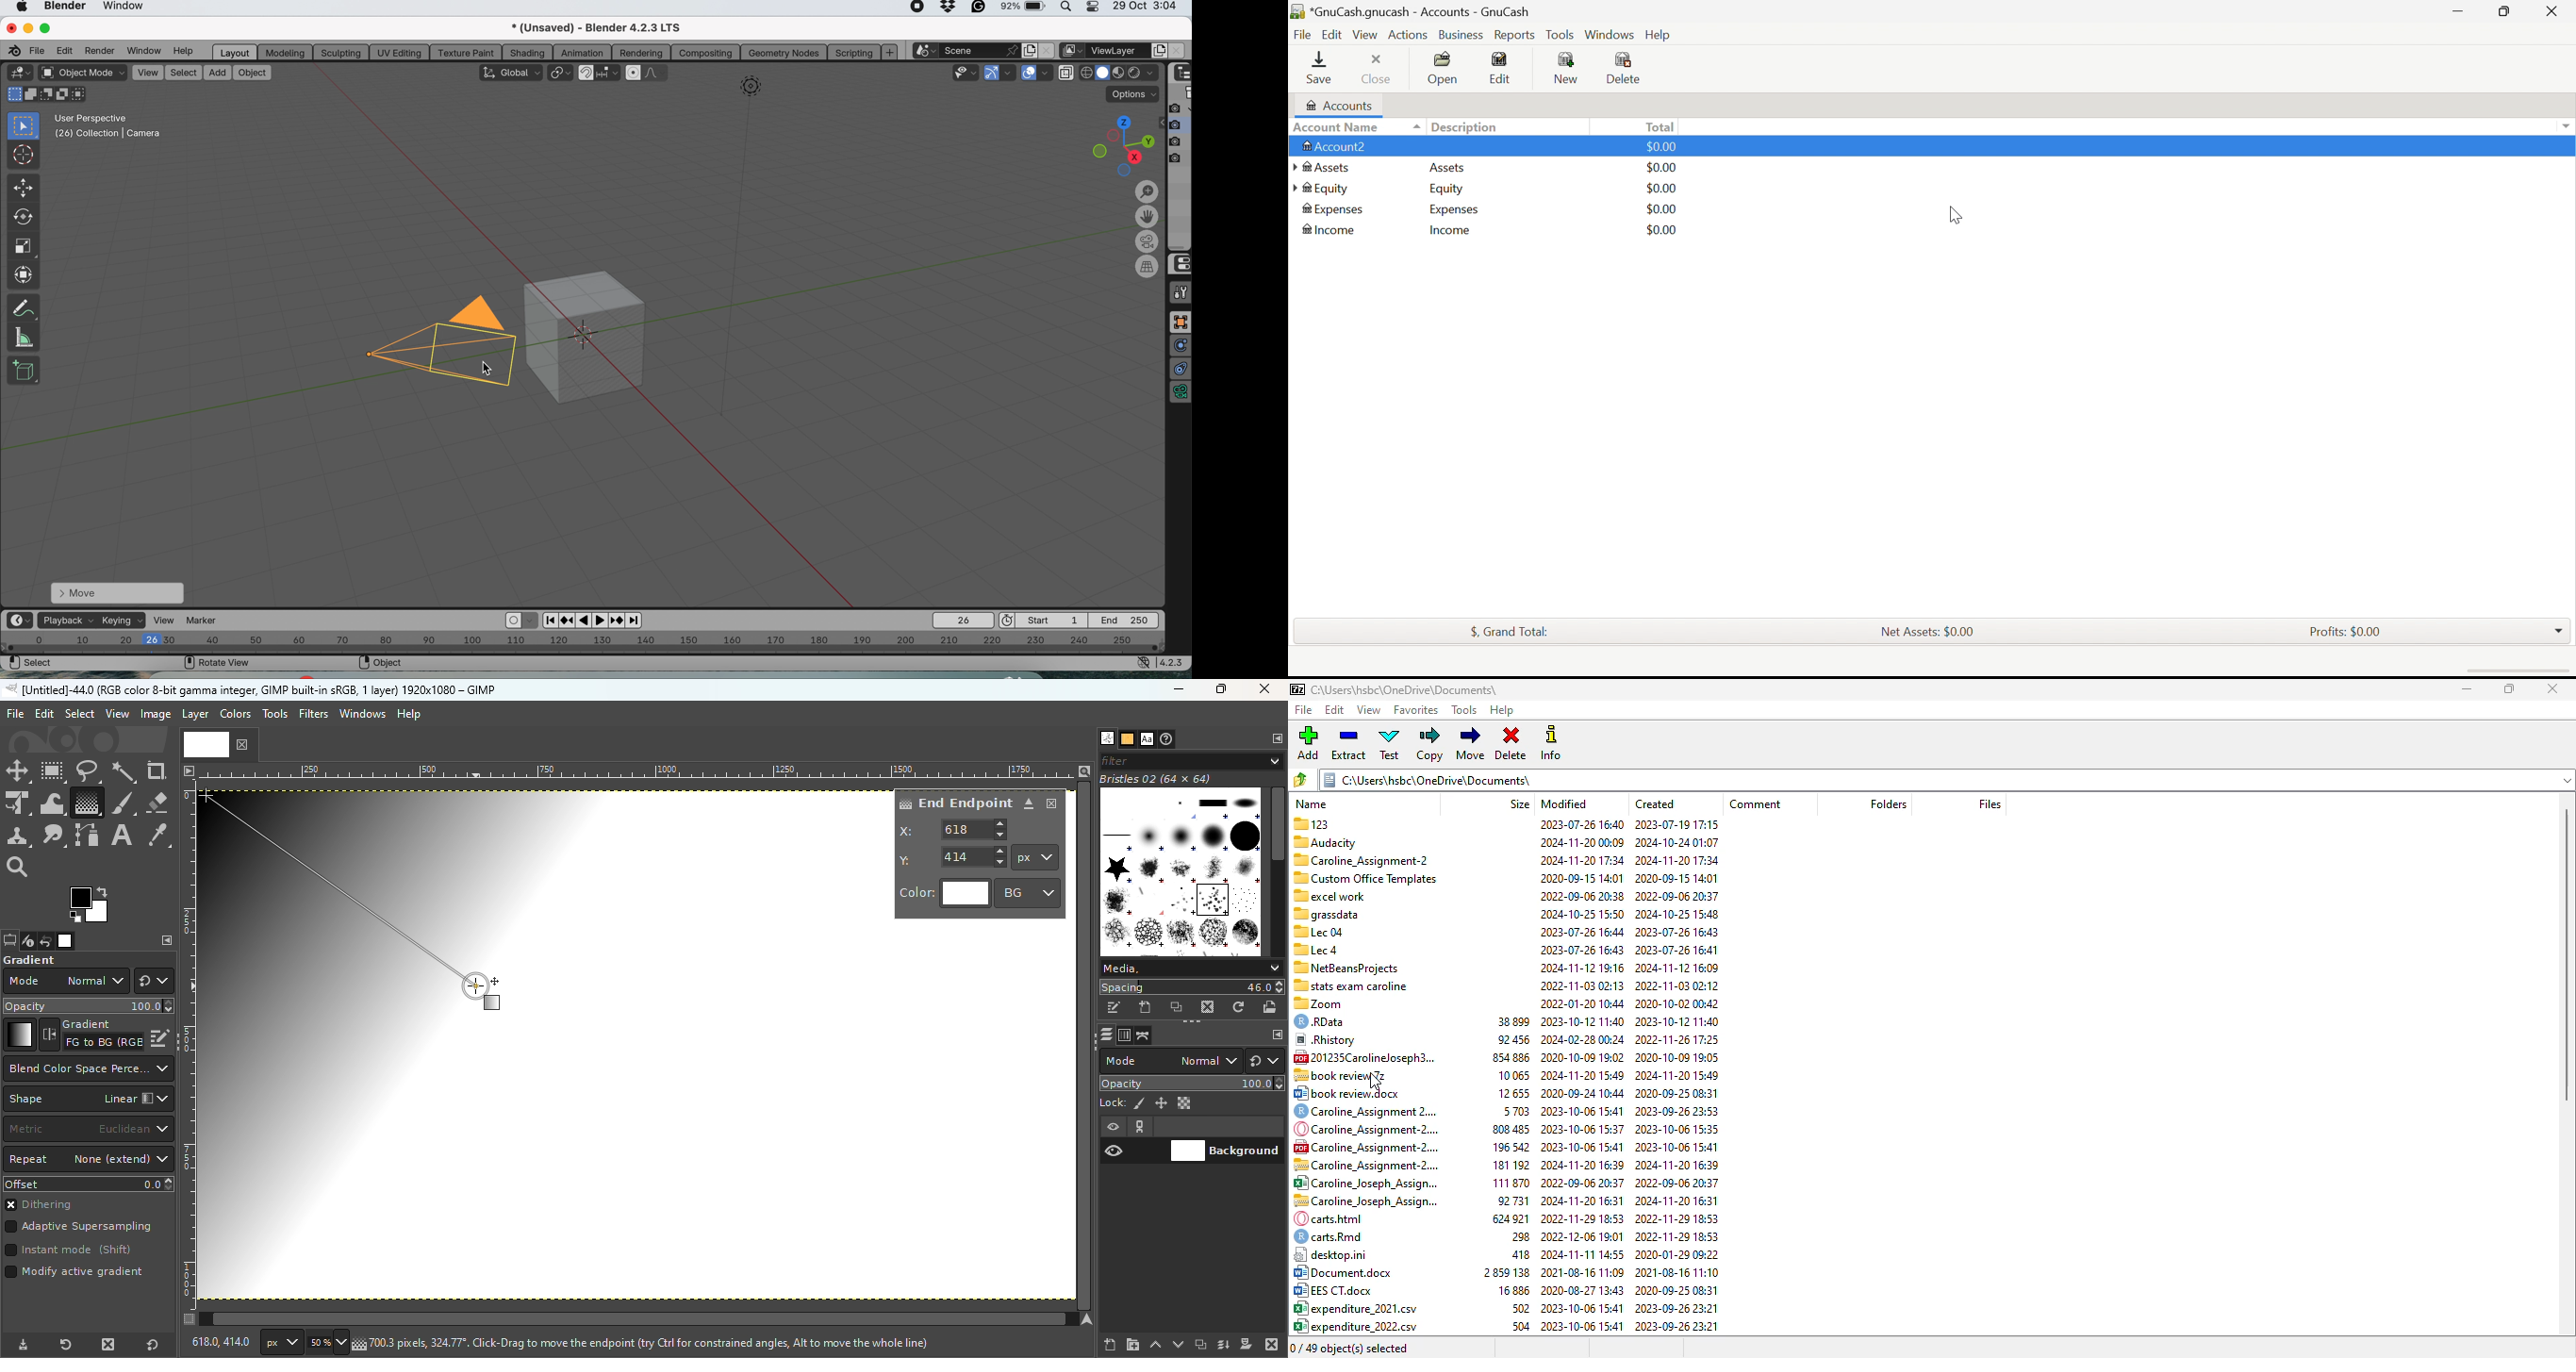 The width and height of the screenshot is (2576, 1372). I want to click on scene, so click(983, 51).